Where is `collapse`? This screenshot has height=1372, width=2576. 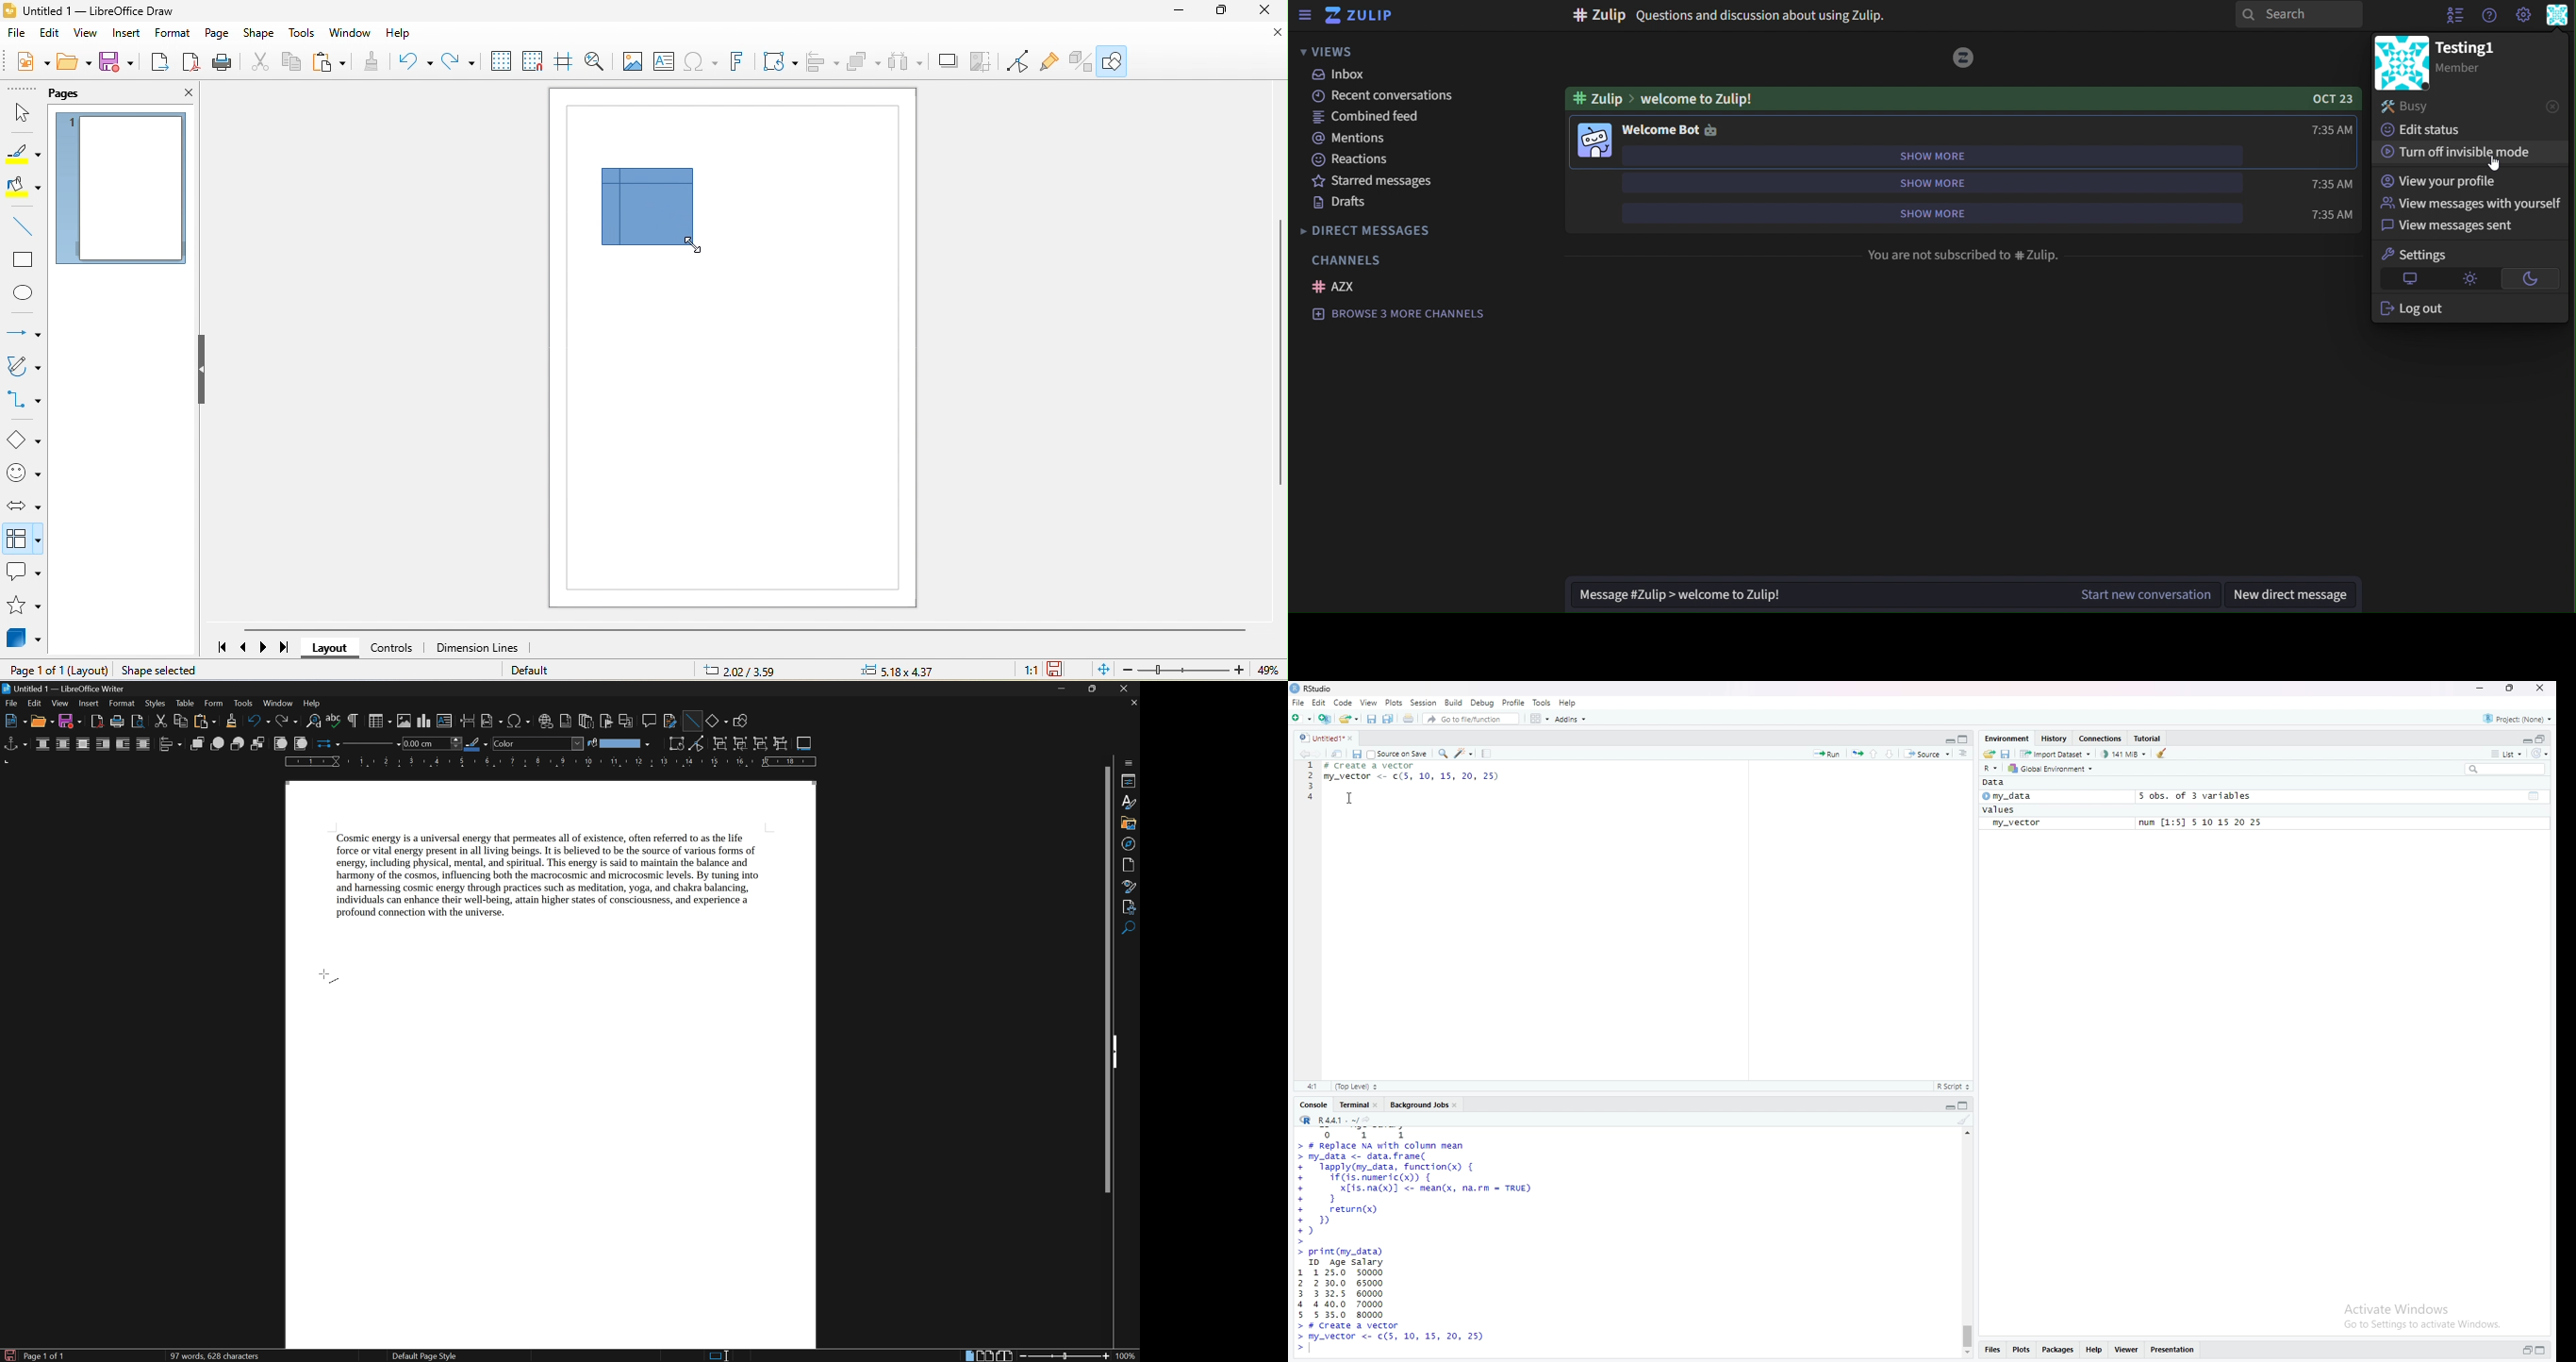 collapse is located at coordinates (1967, 1105).